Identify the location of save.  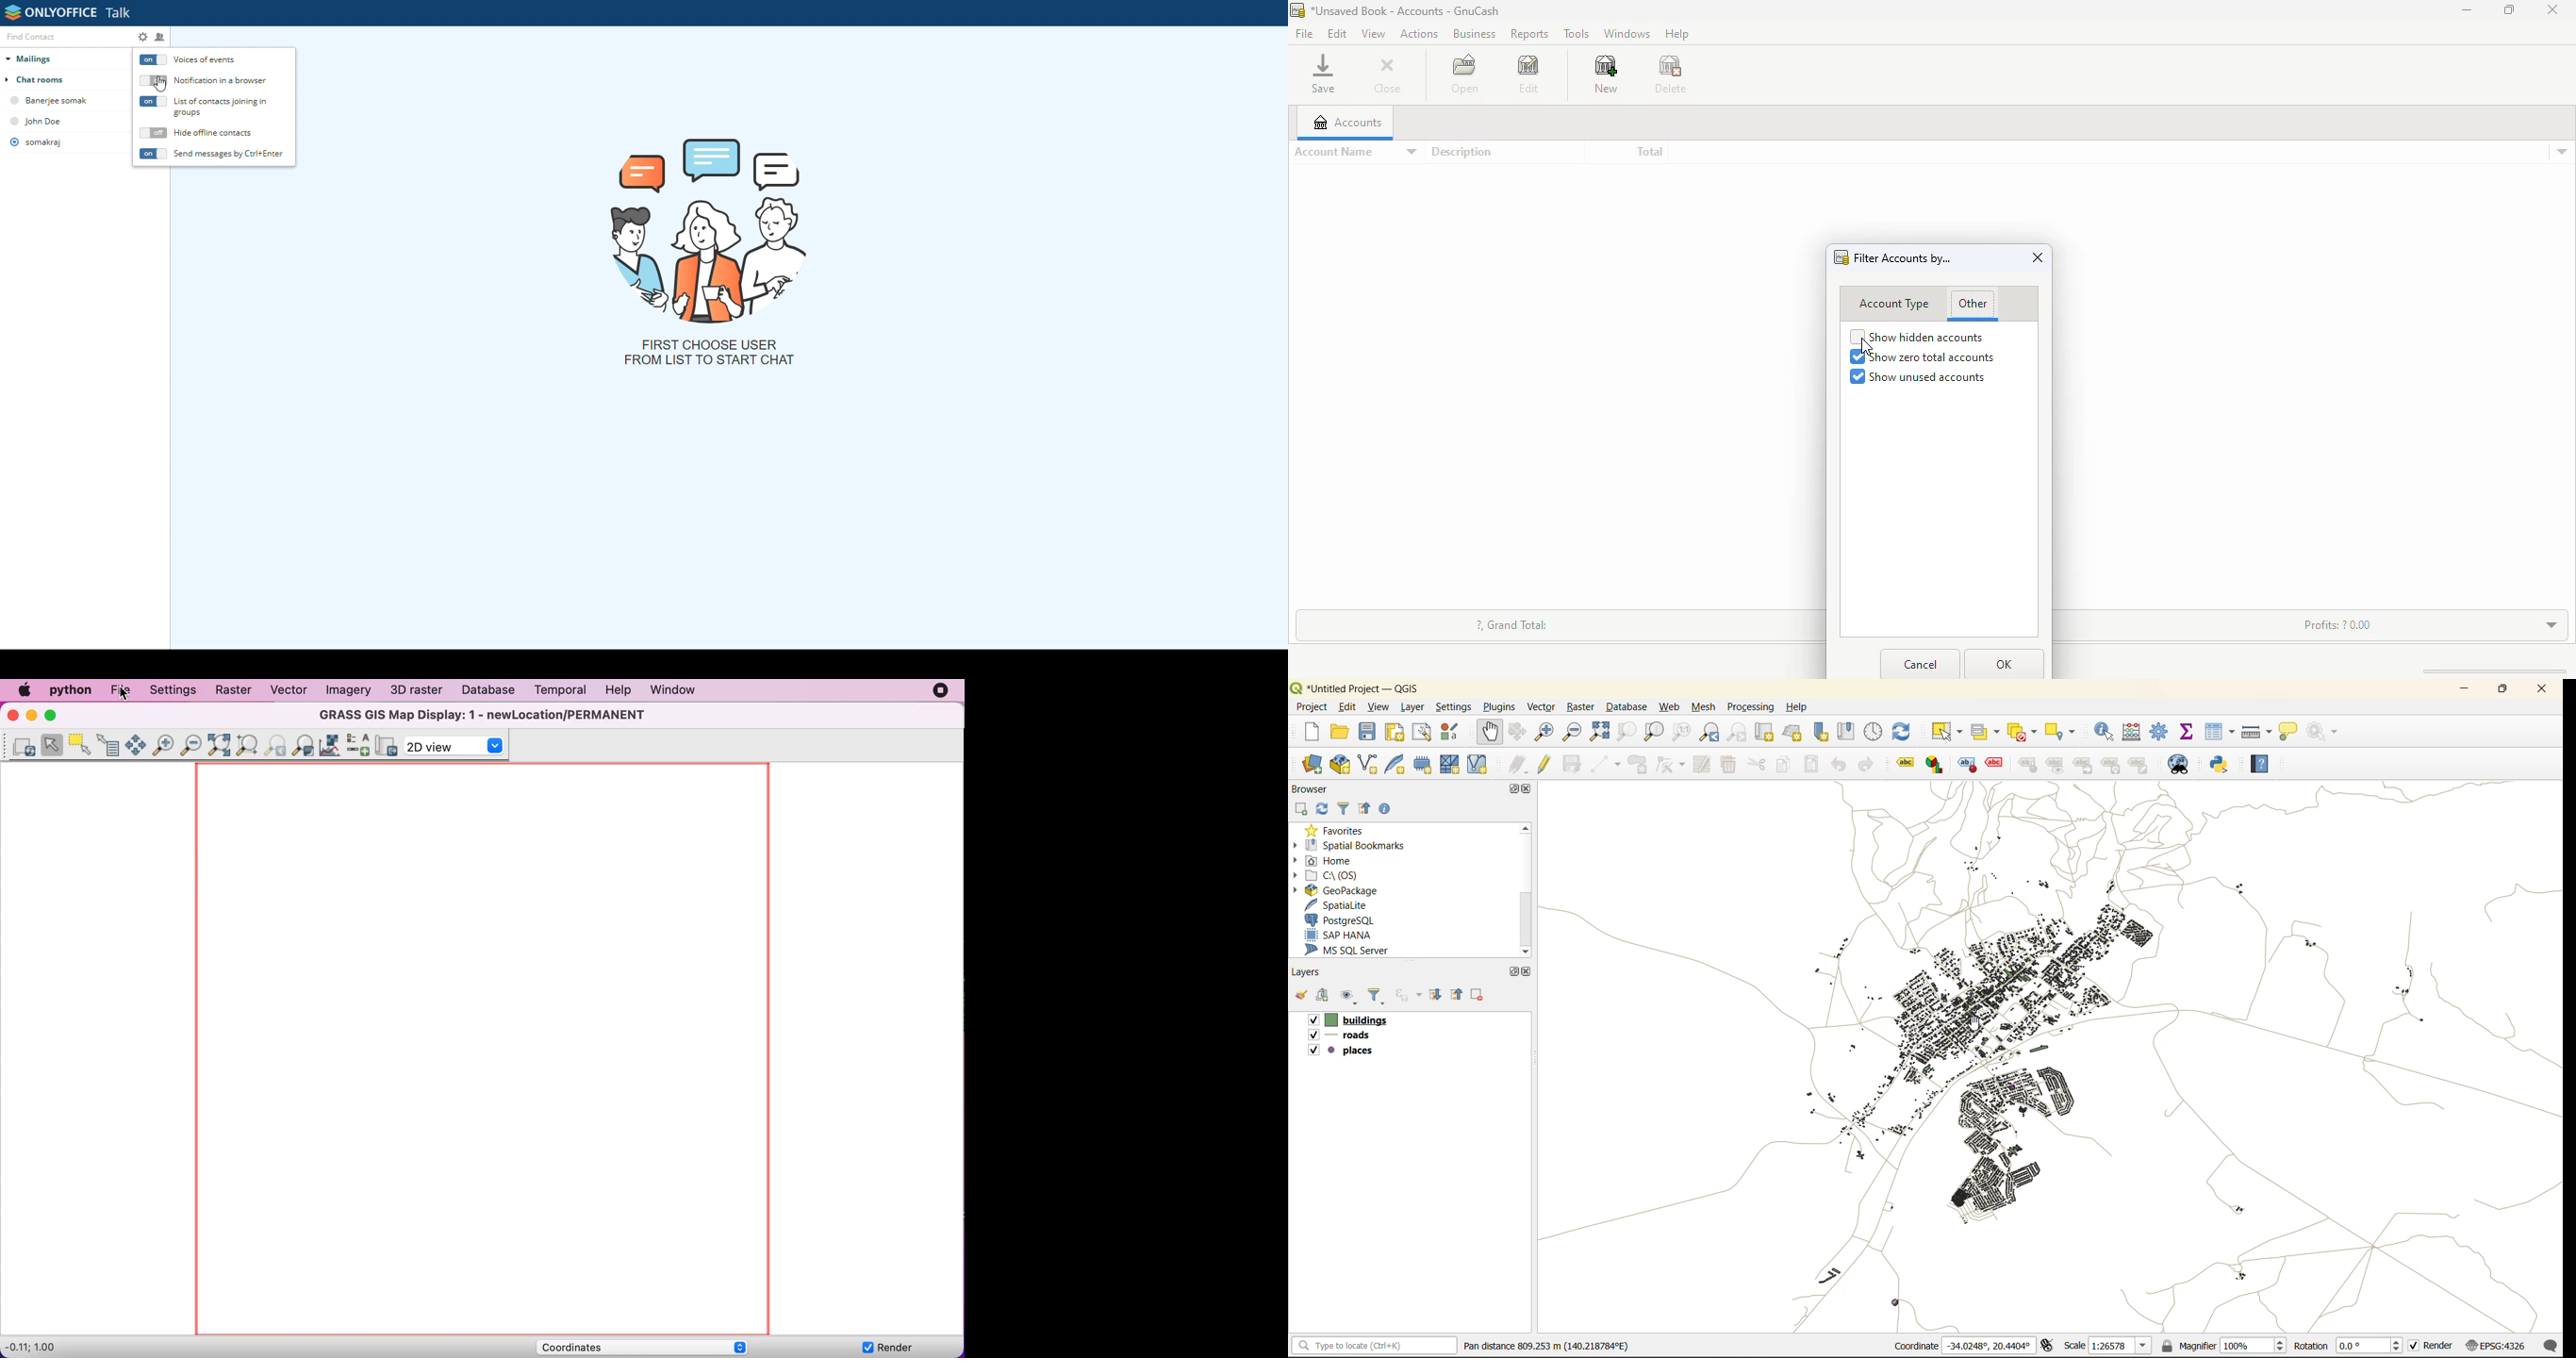
(1368, 731).